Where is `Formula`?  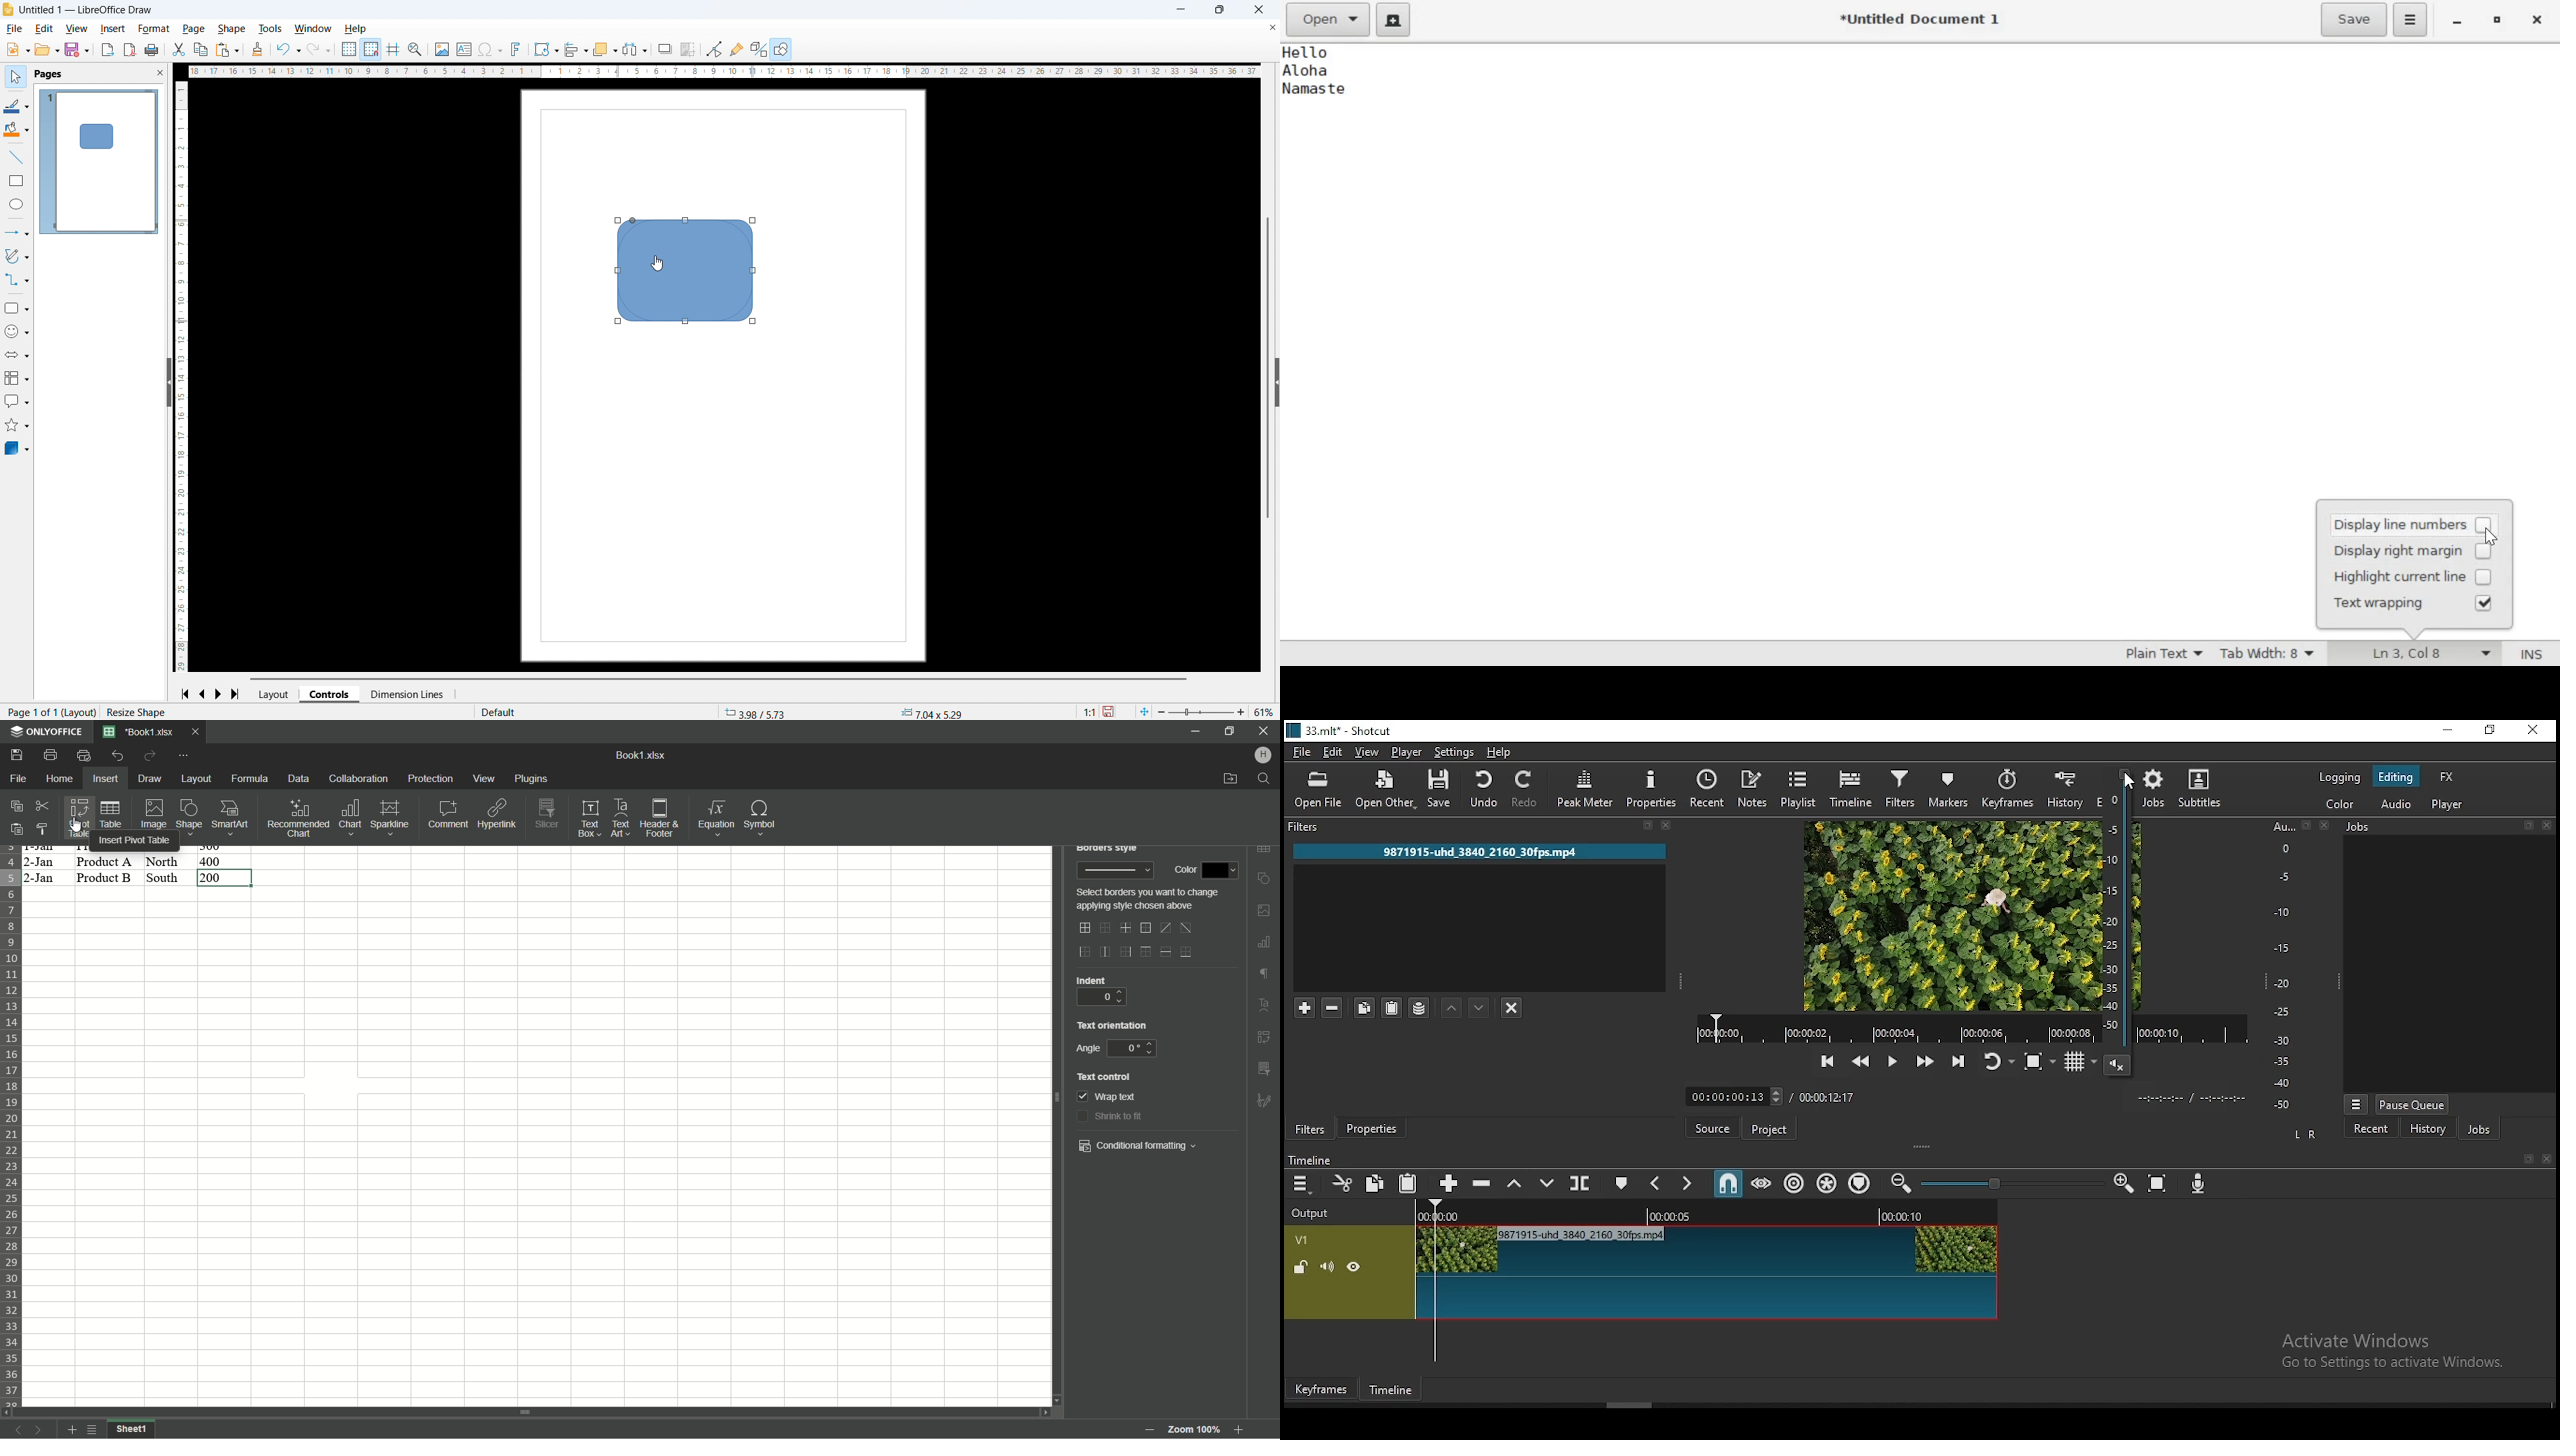
Formula is located at coordinates (249, 779).